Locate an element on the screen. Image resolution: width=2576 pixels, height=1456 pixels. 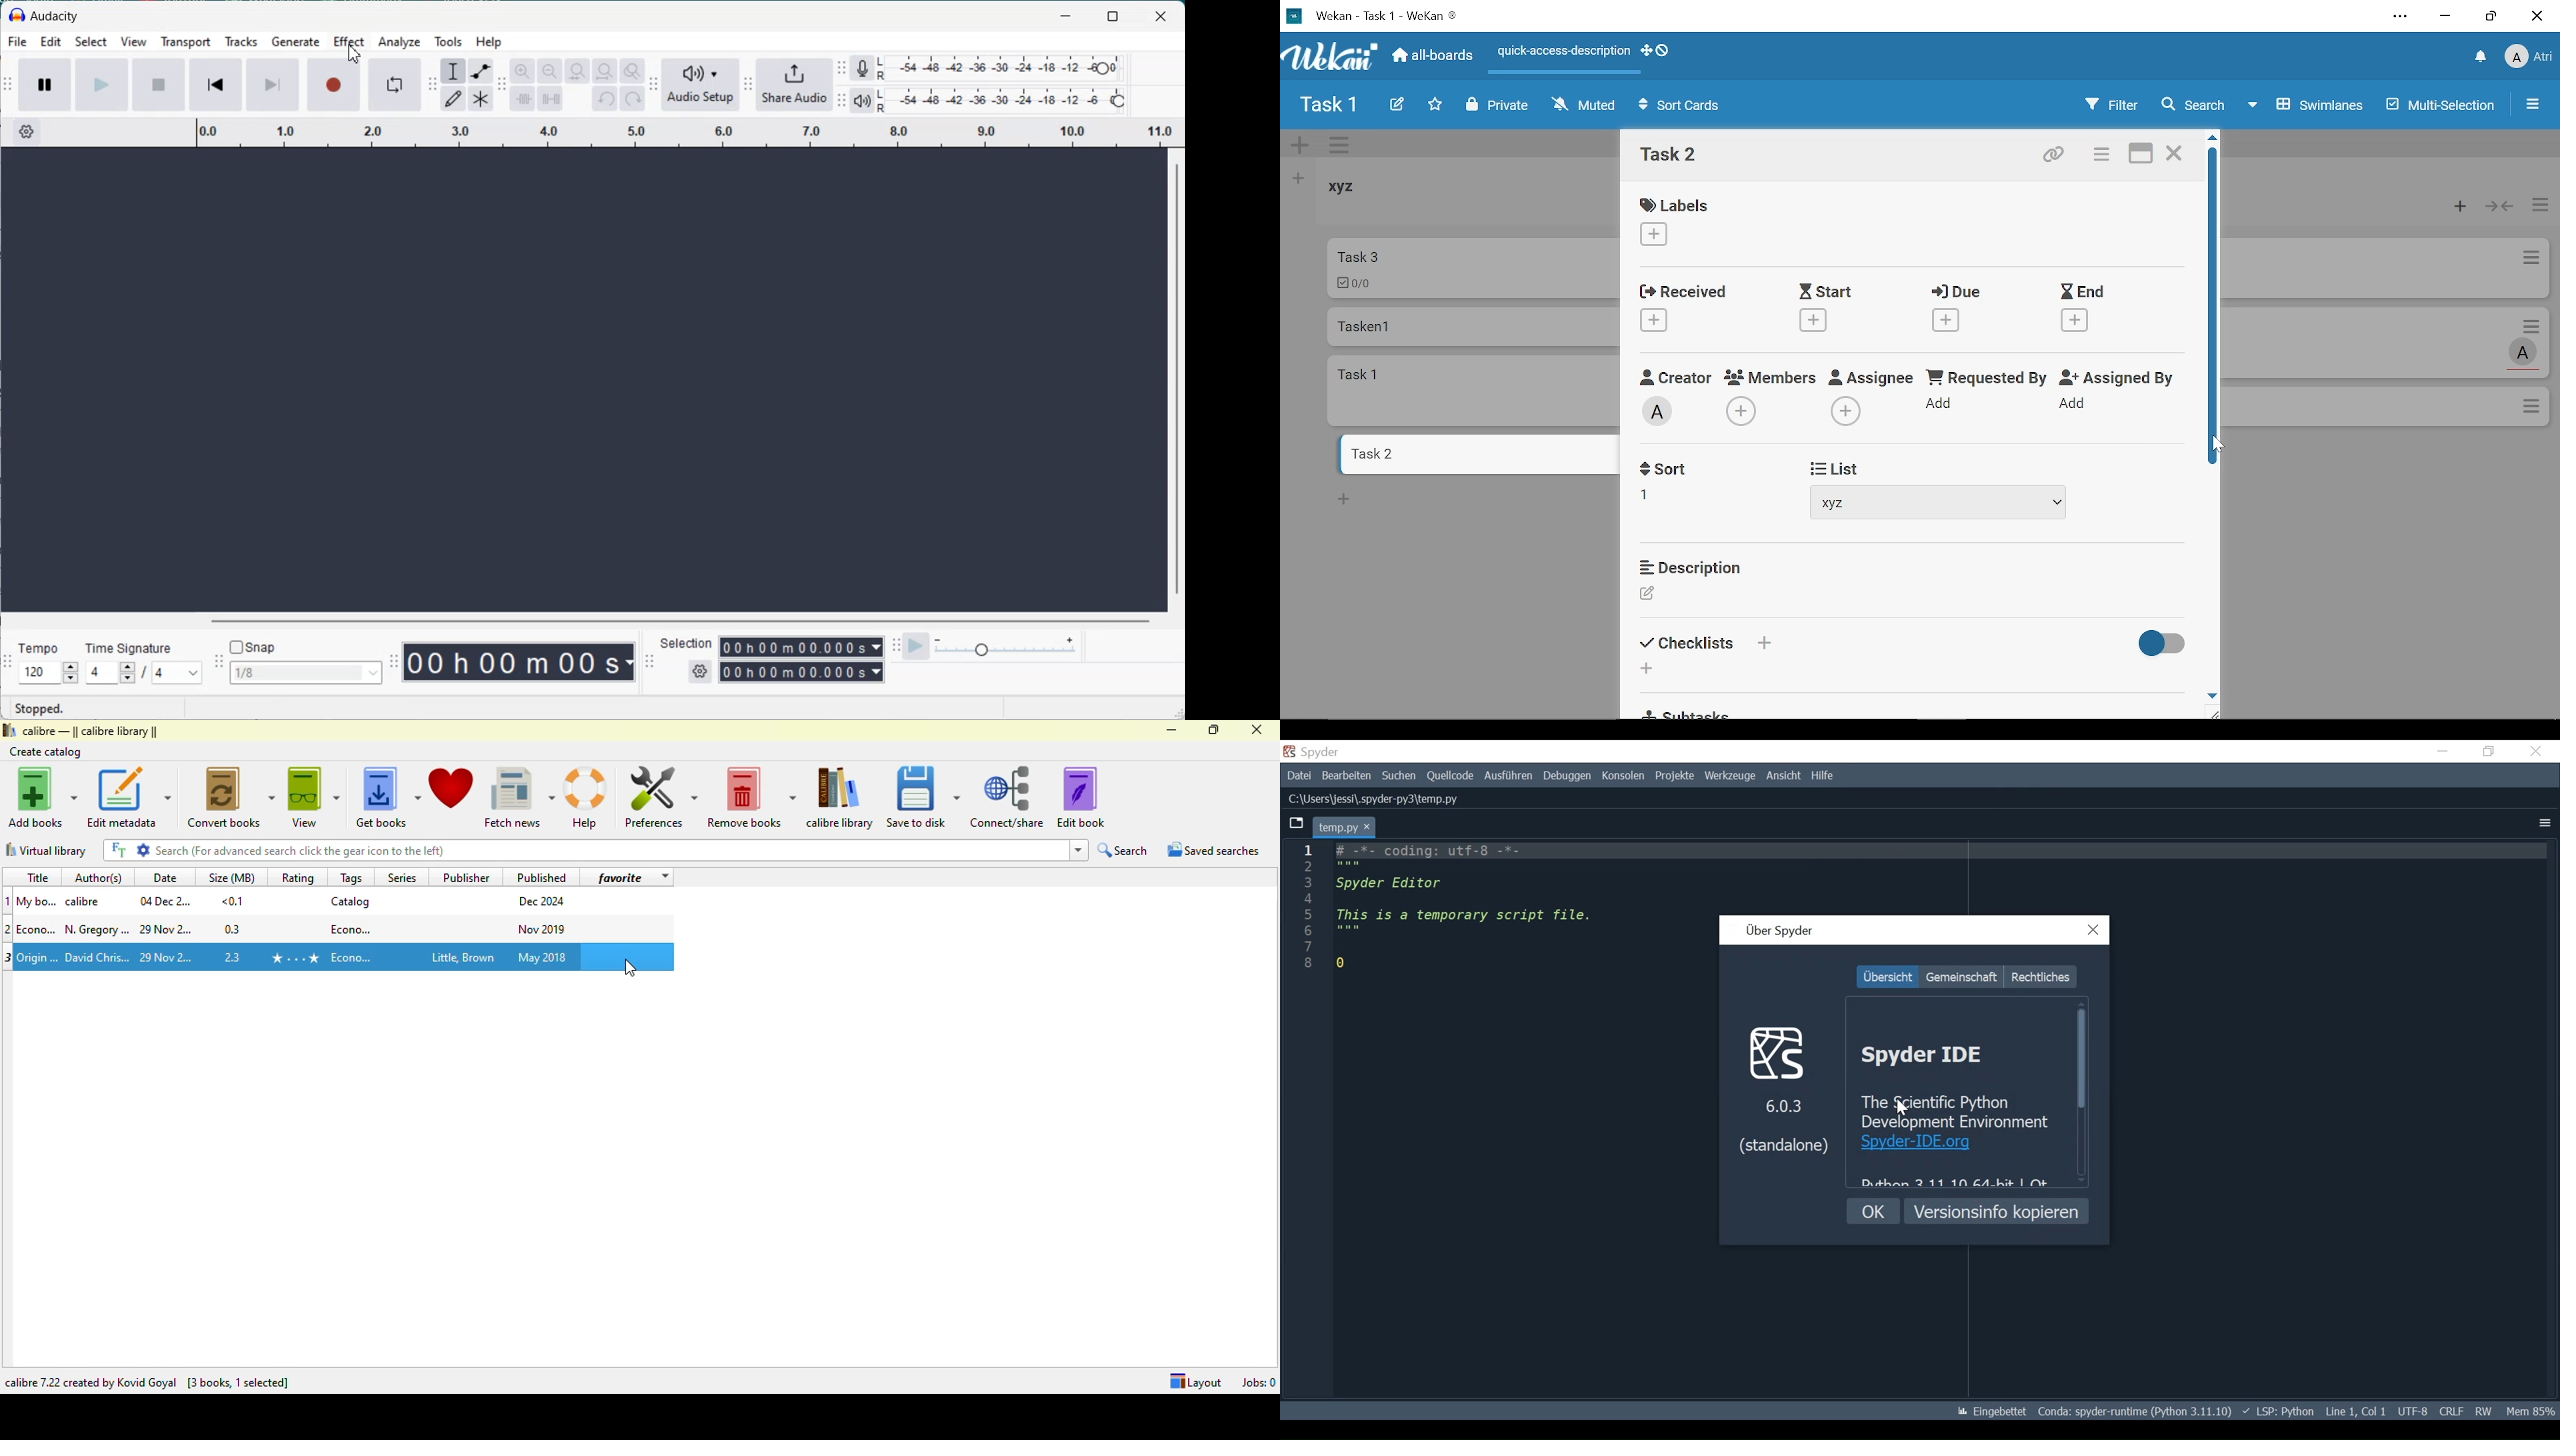
Audacity time toolbar is located at coordinates (394, 661).